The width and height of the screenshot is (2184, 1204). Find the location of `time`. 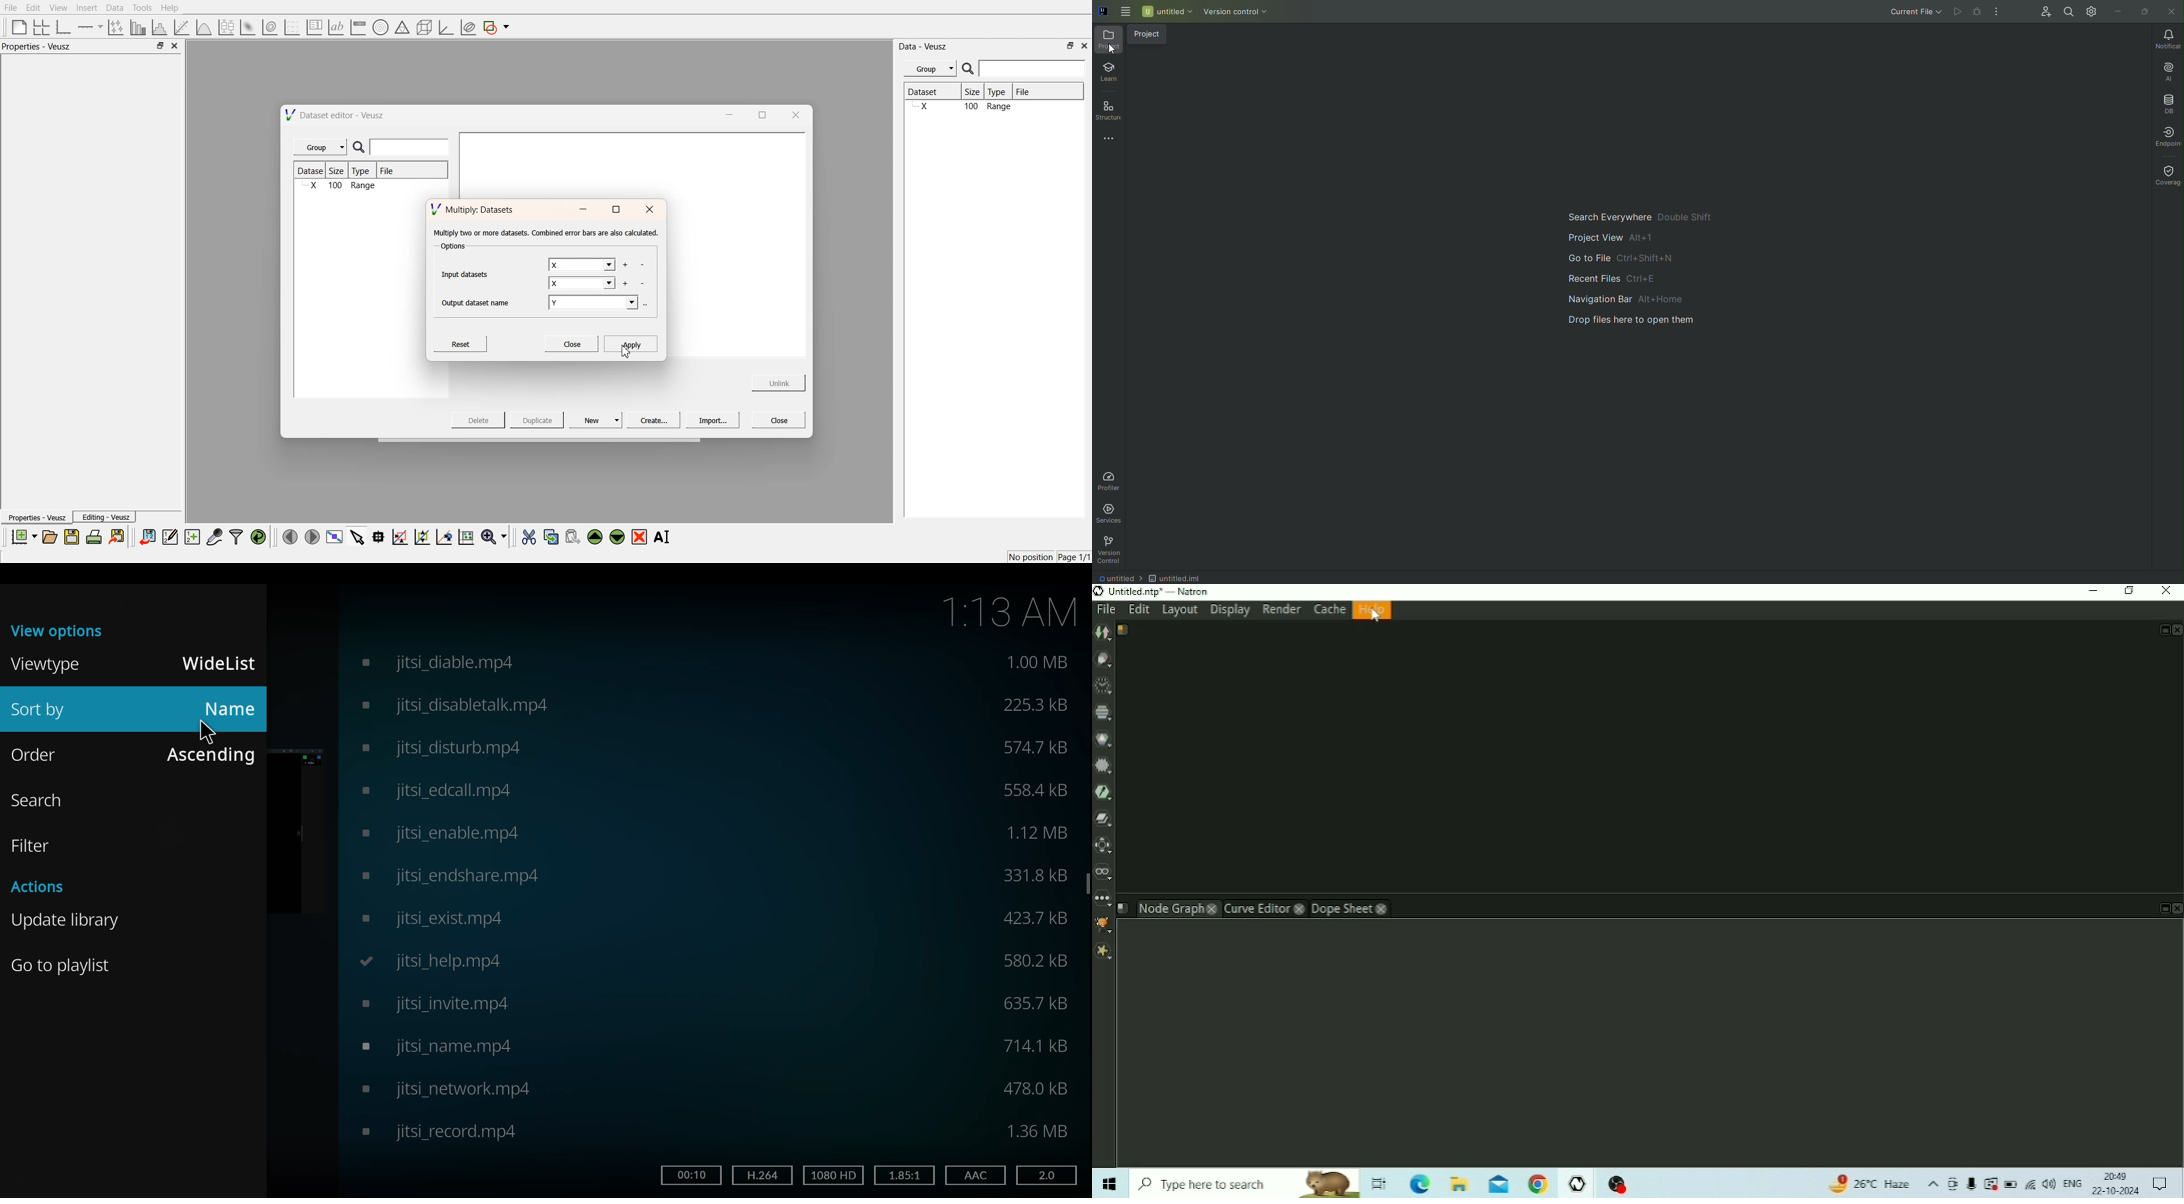

time is located at coordinates (692, 1176).